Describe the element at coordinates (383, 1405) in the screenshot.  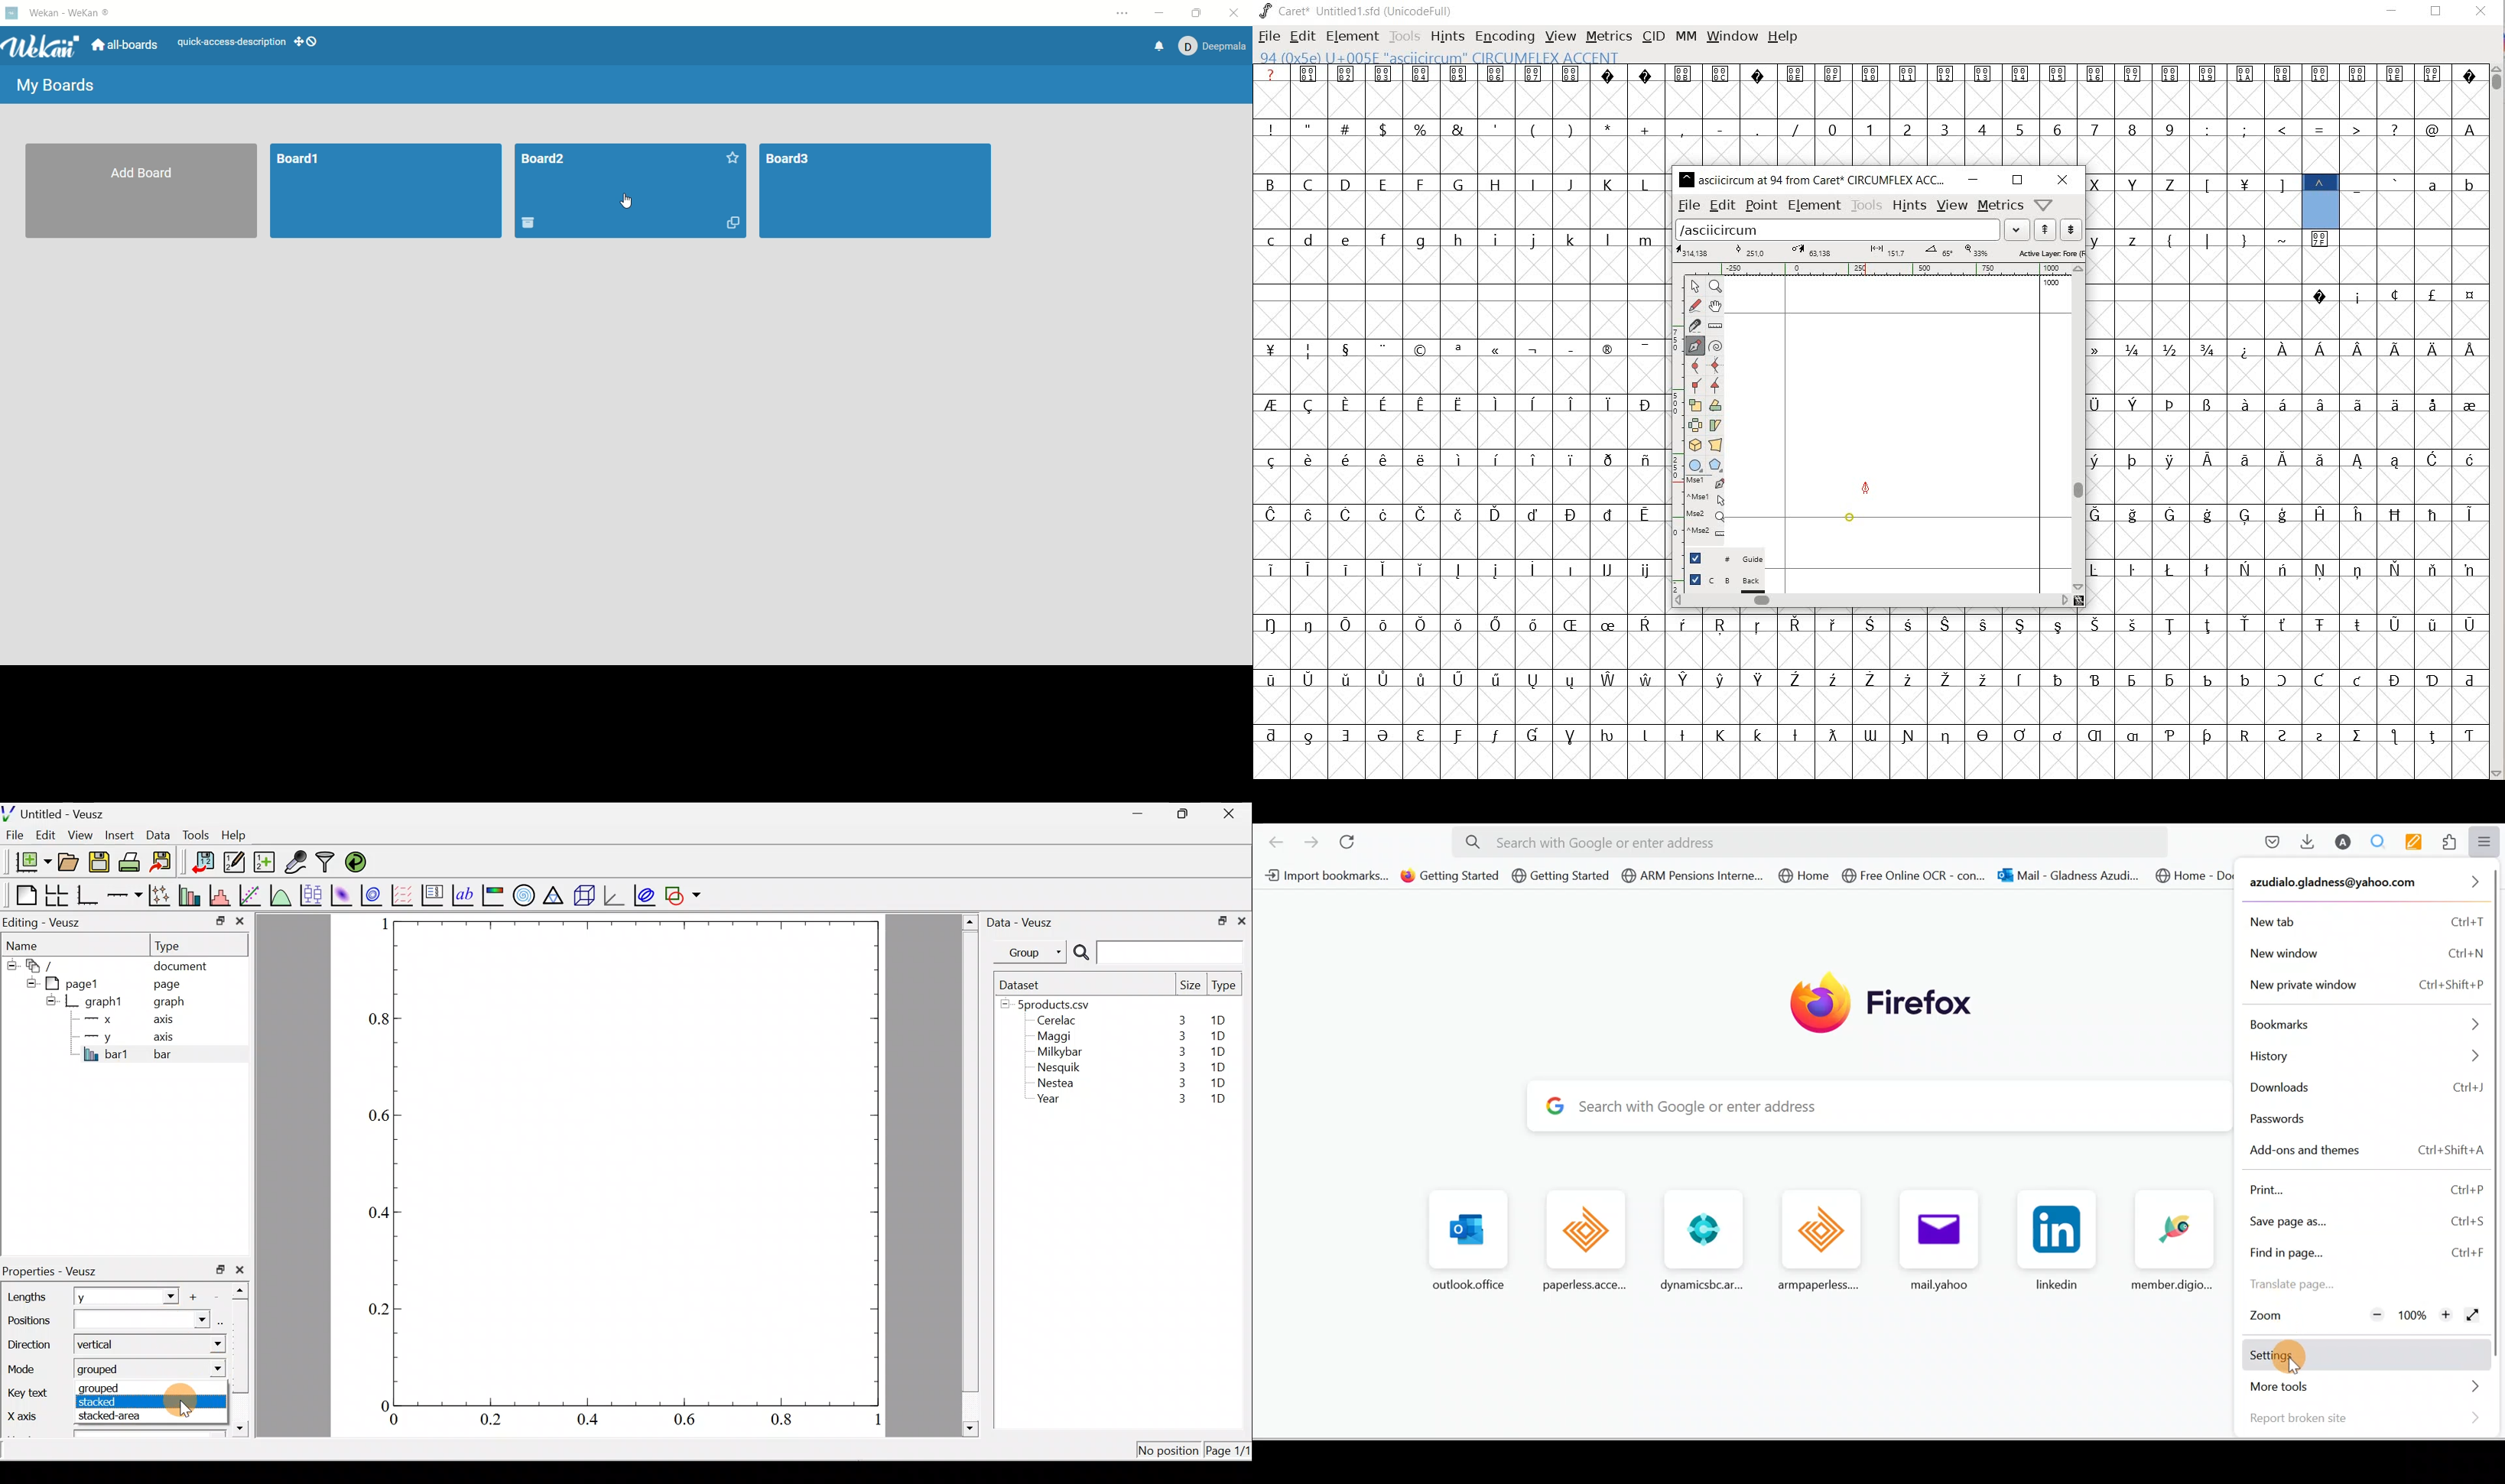
I see `0` at that location.